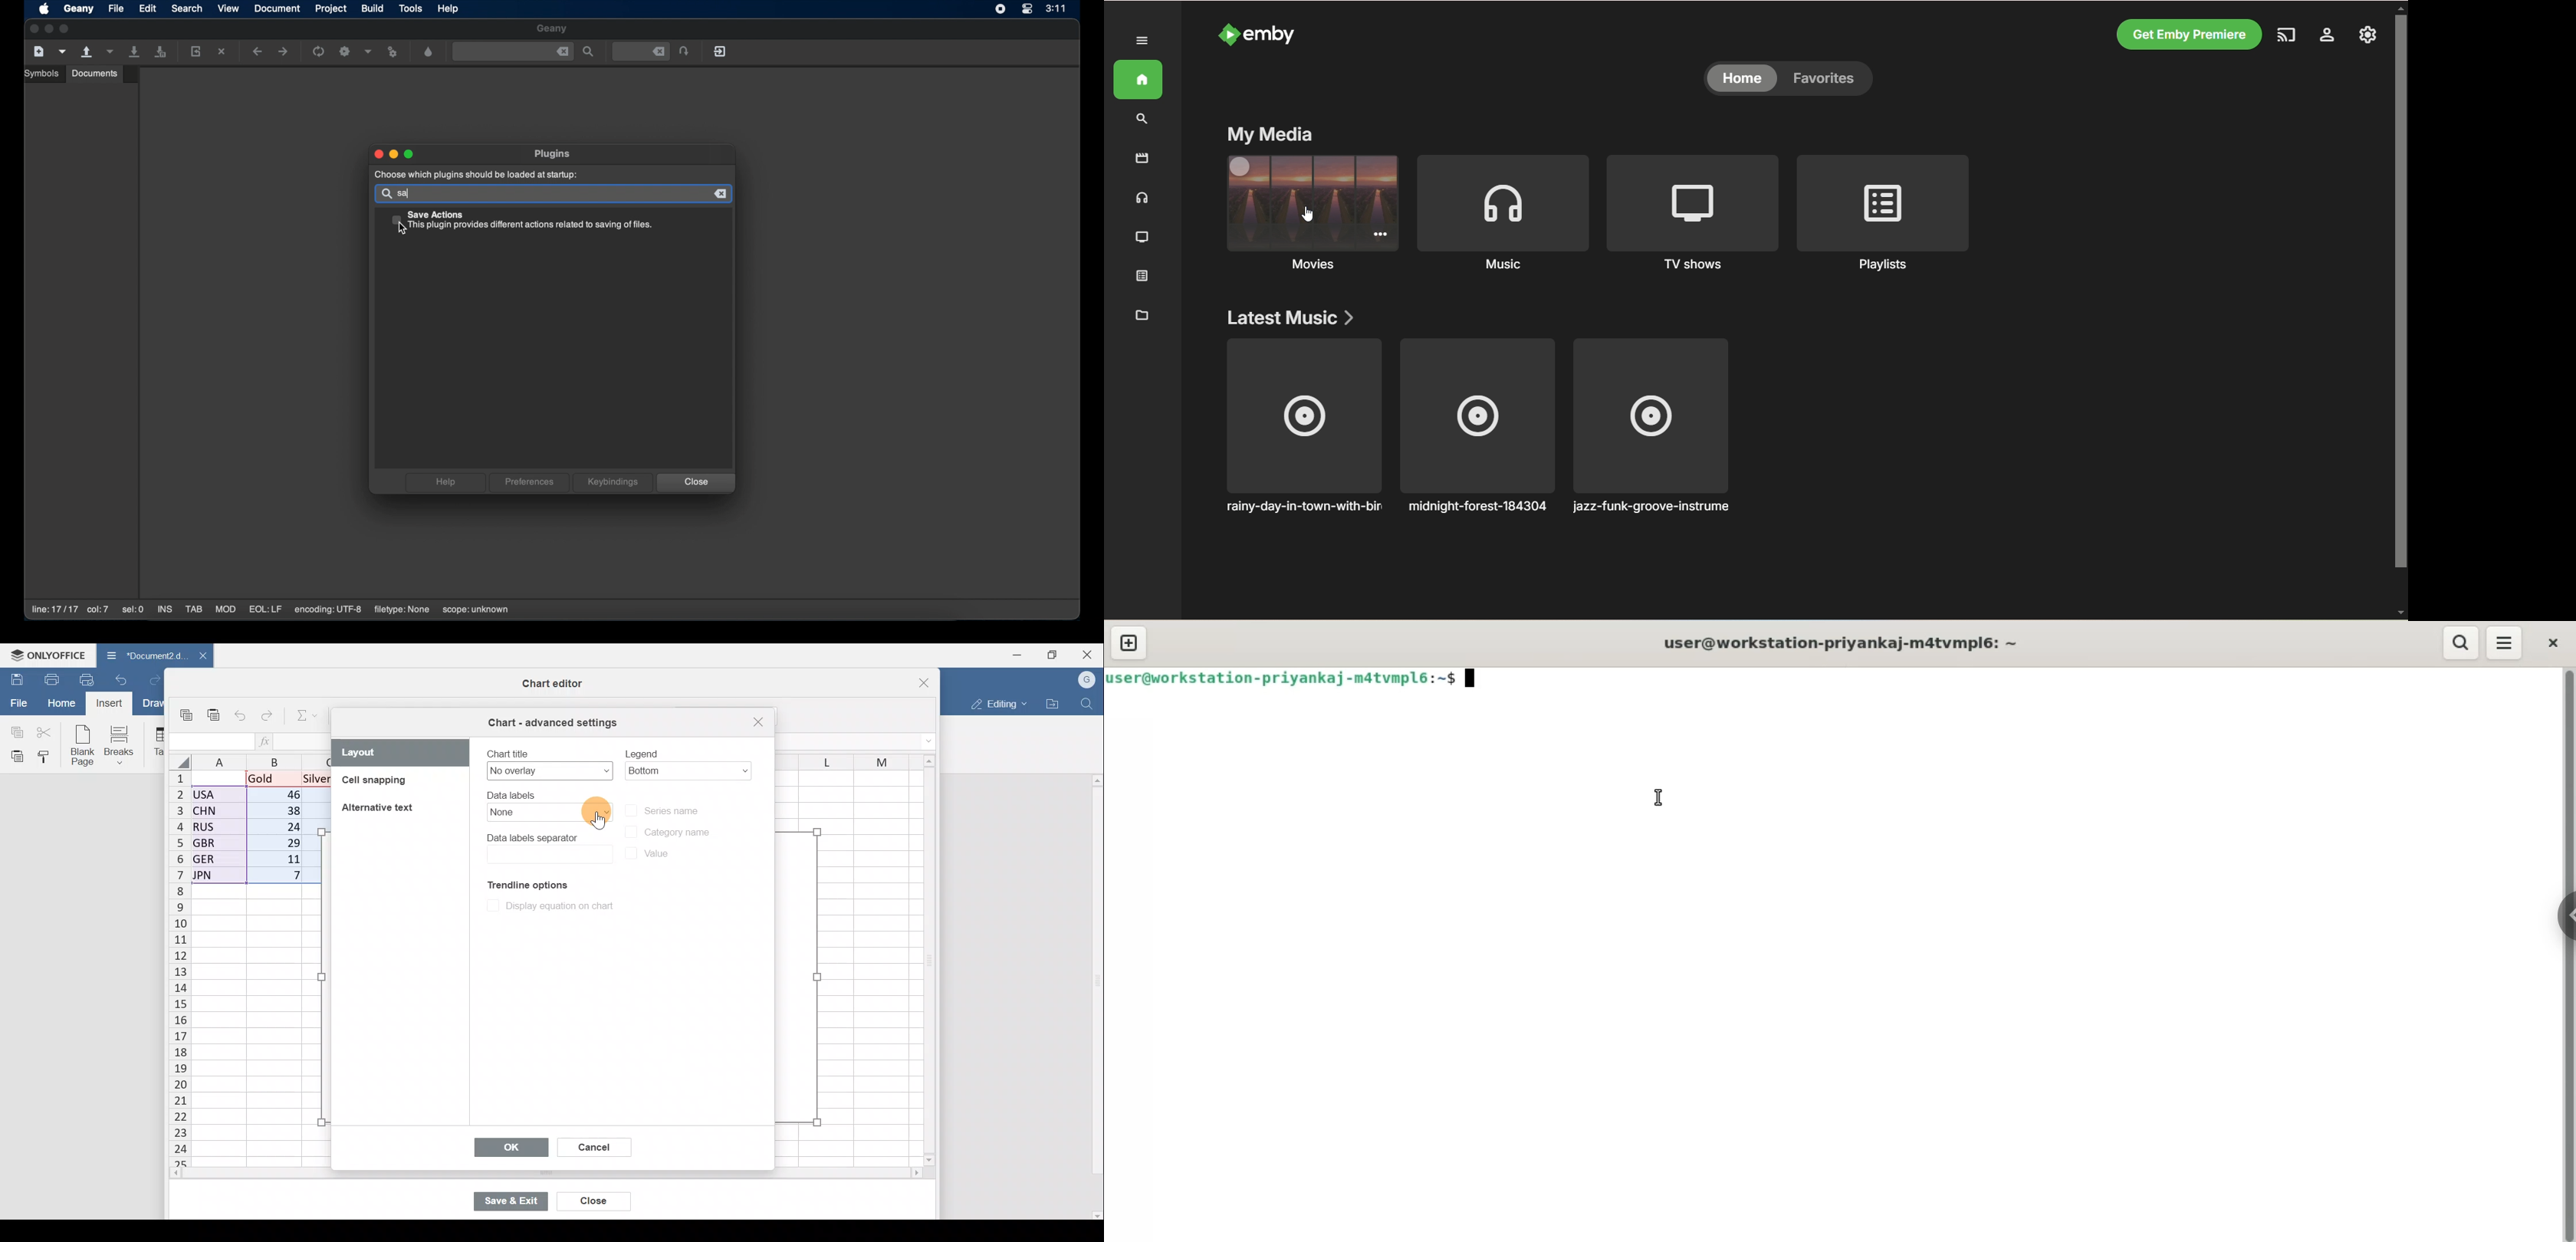  Describe the element at coordinates (214, 719) in the screenshot. I see `Paste` at that location.